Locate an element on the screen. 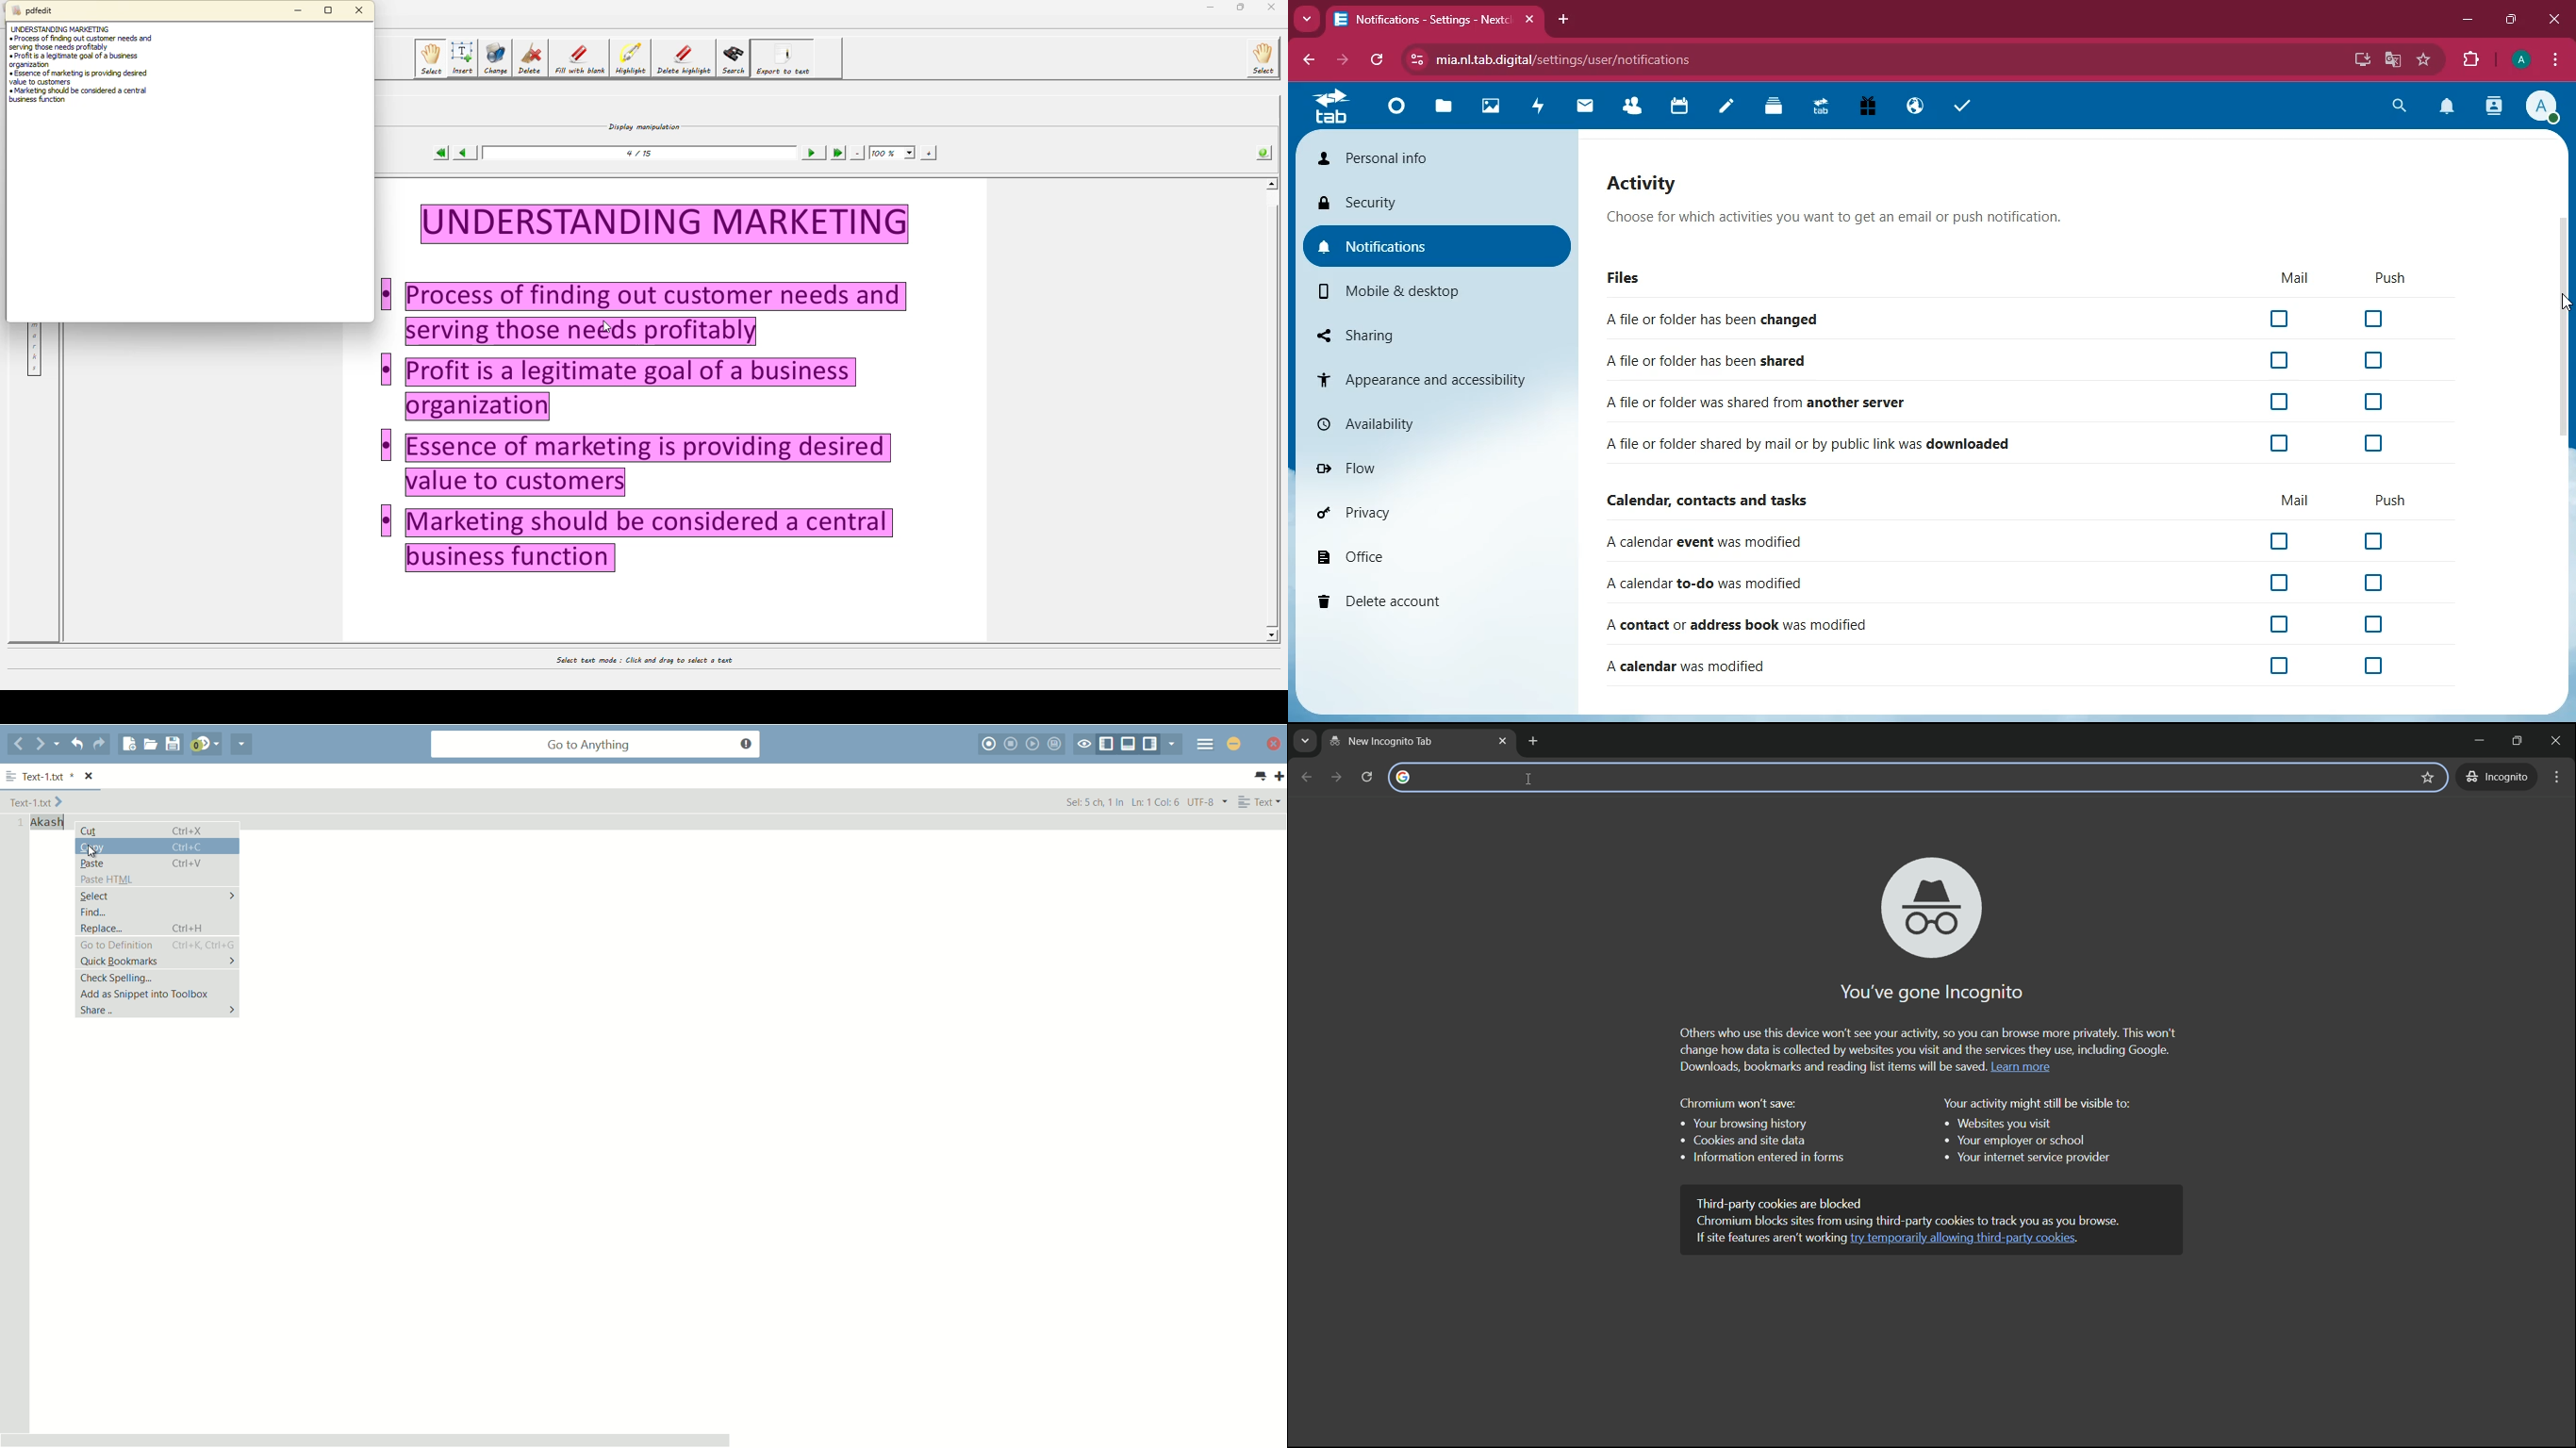 The height and width of the screenshot is (1456, 2576). availability is located at coordinates (1438, 425).